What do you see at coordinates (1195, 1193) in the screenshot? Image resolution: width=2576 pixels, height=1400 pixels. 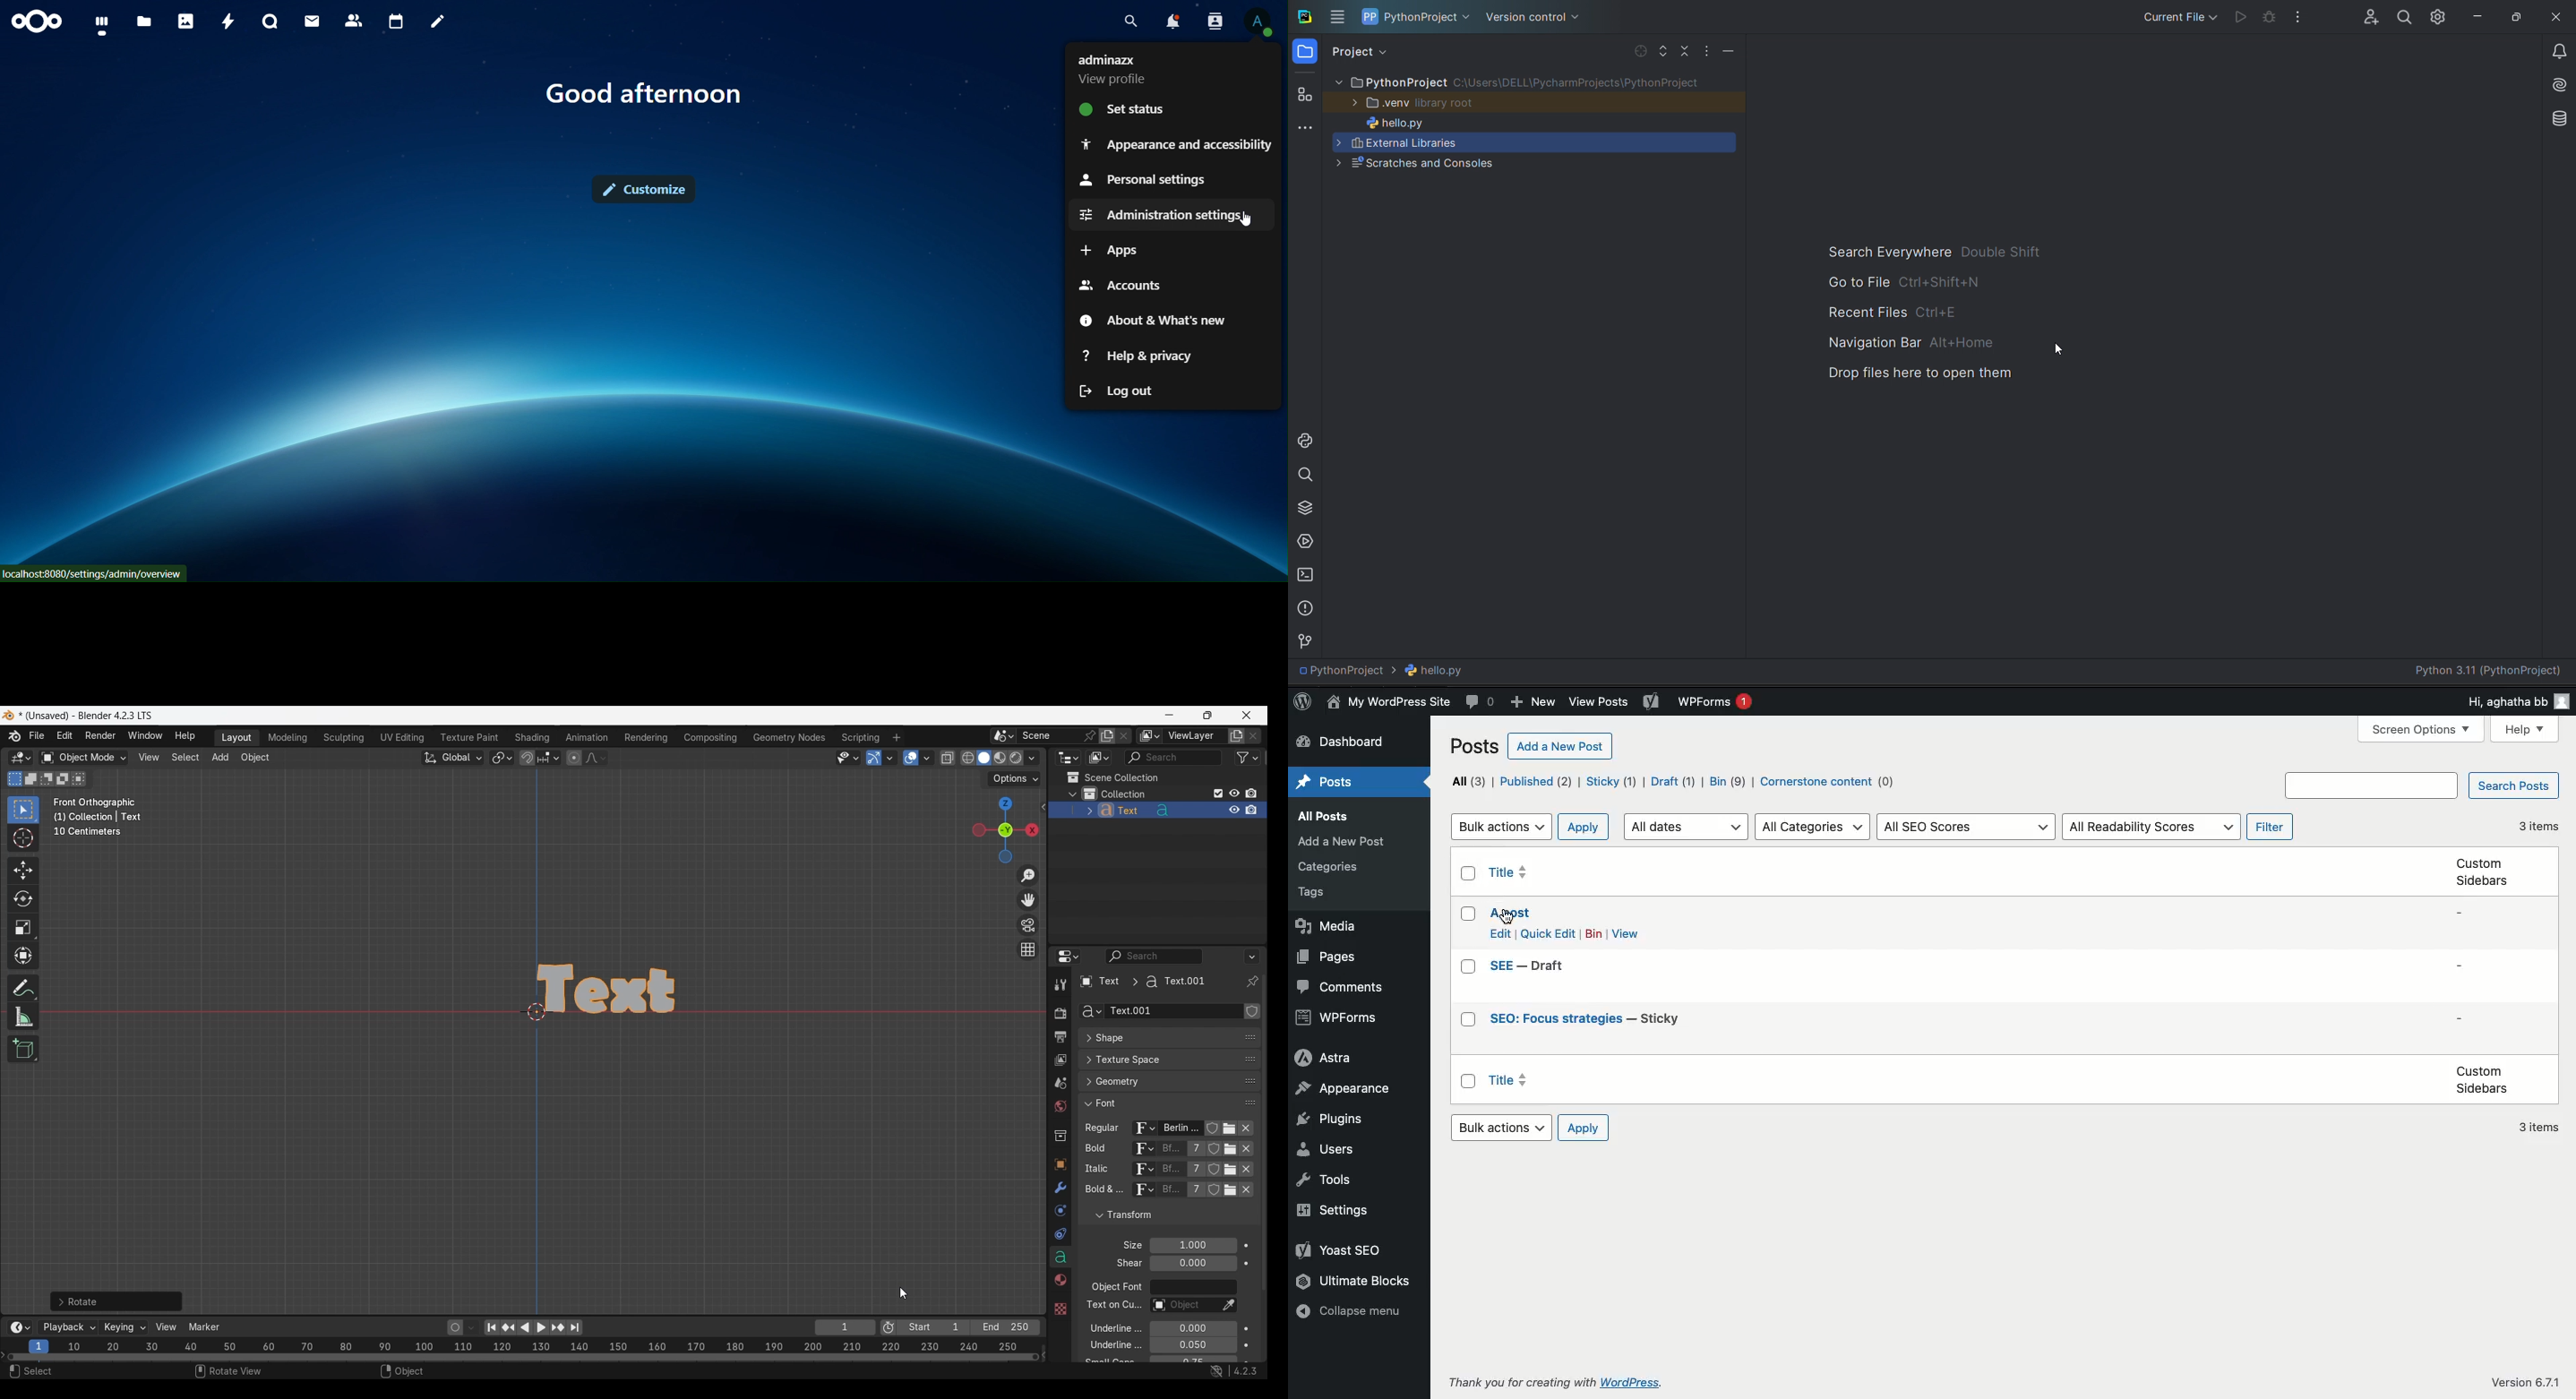 I see `Display number of users` at bounding box center [1195, 1193].